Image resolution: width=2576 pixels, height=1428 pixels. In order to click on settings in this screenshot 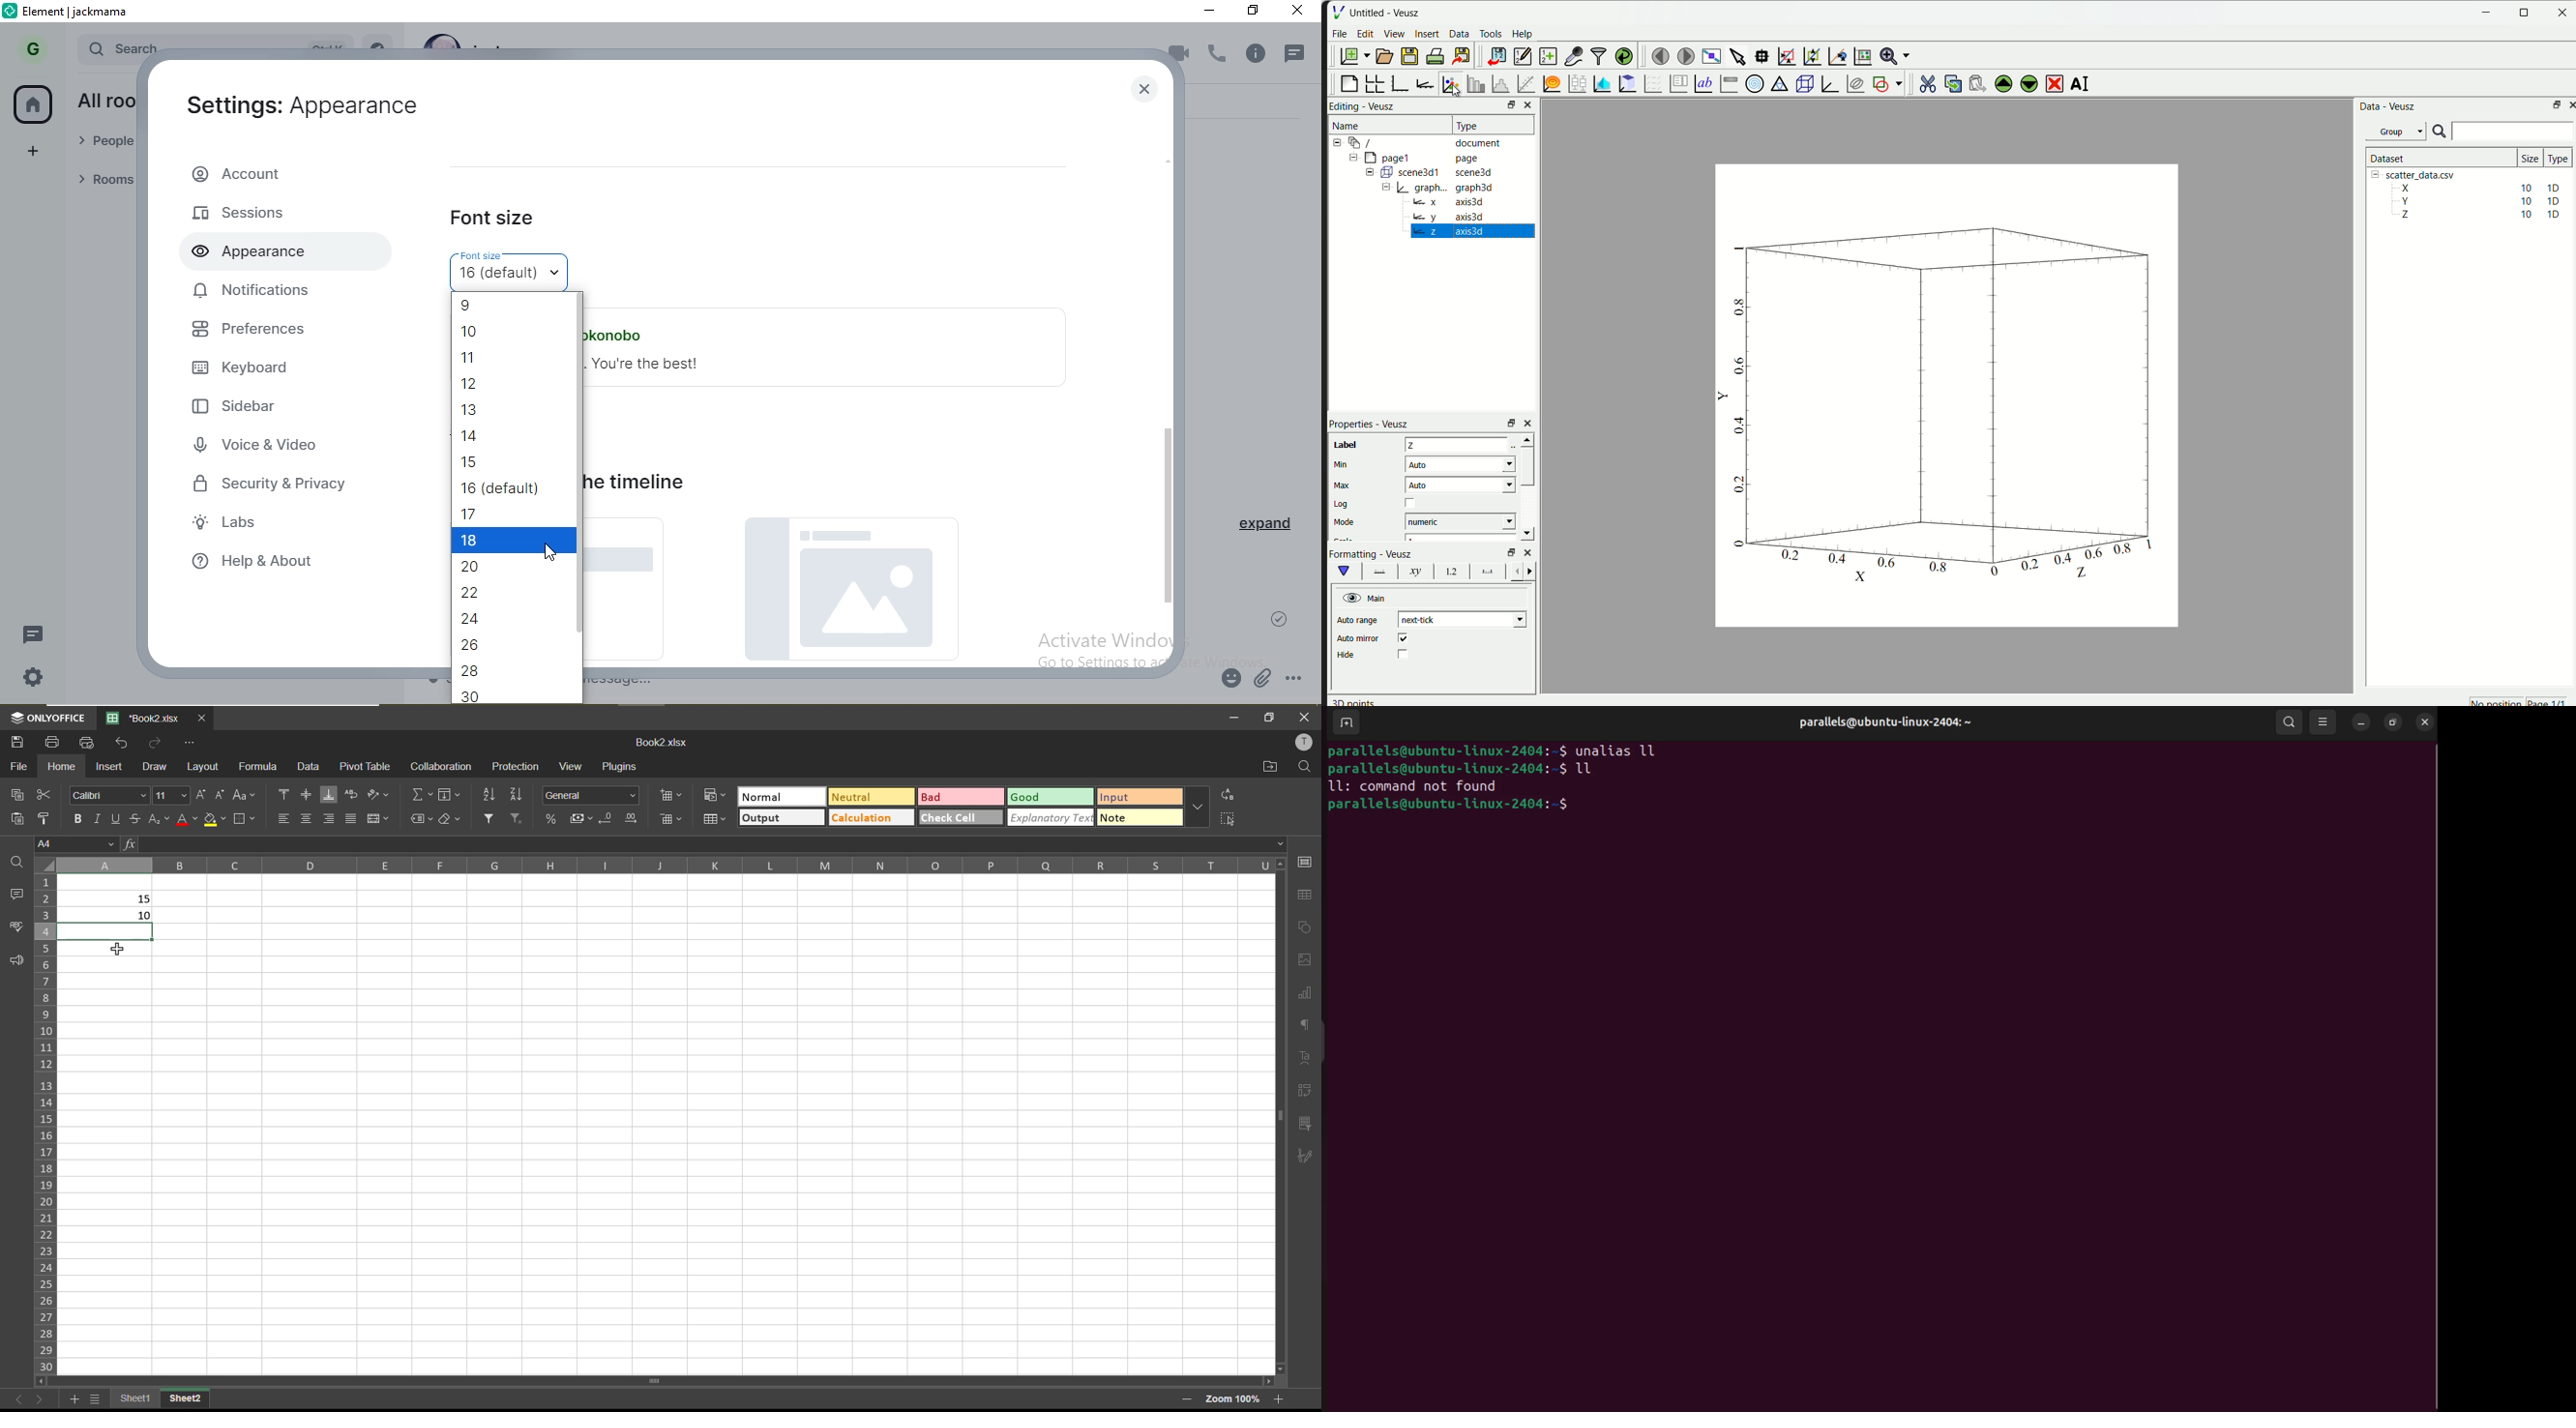, I will do `click(33, 677)`.